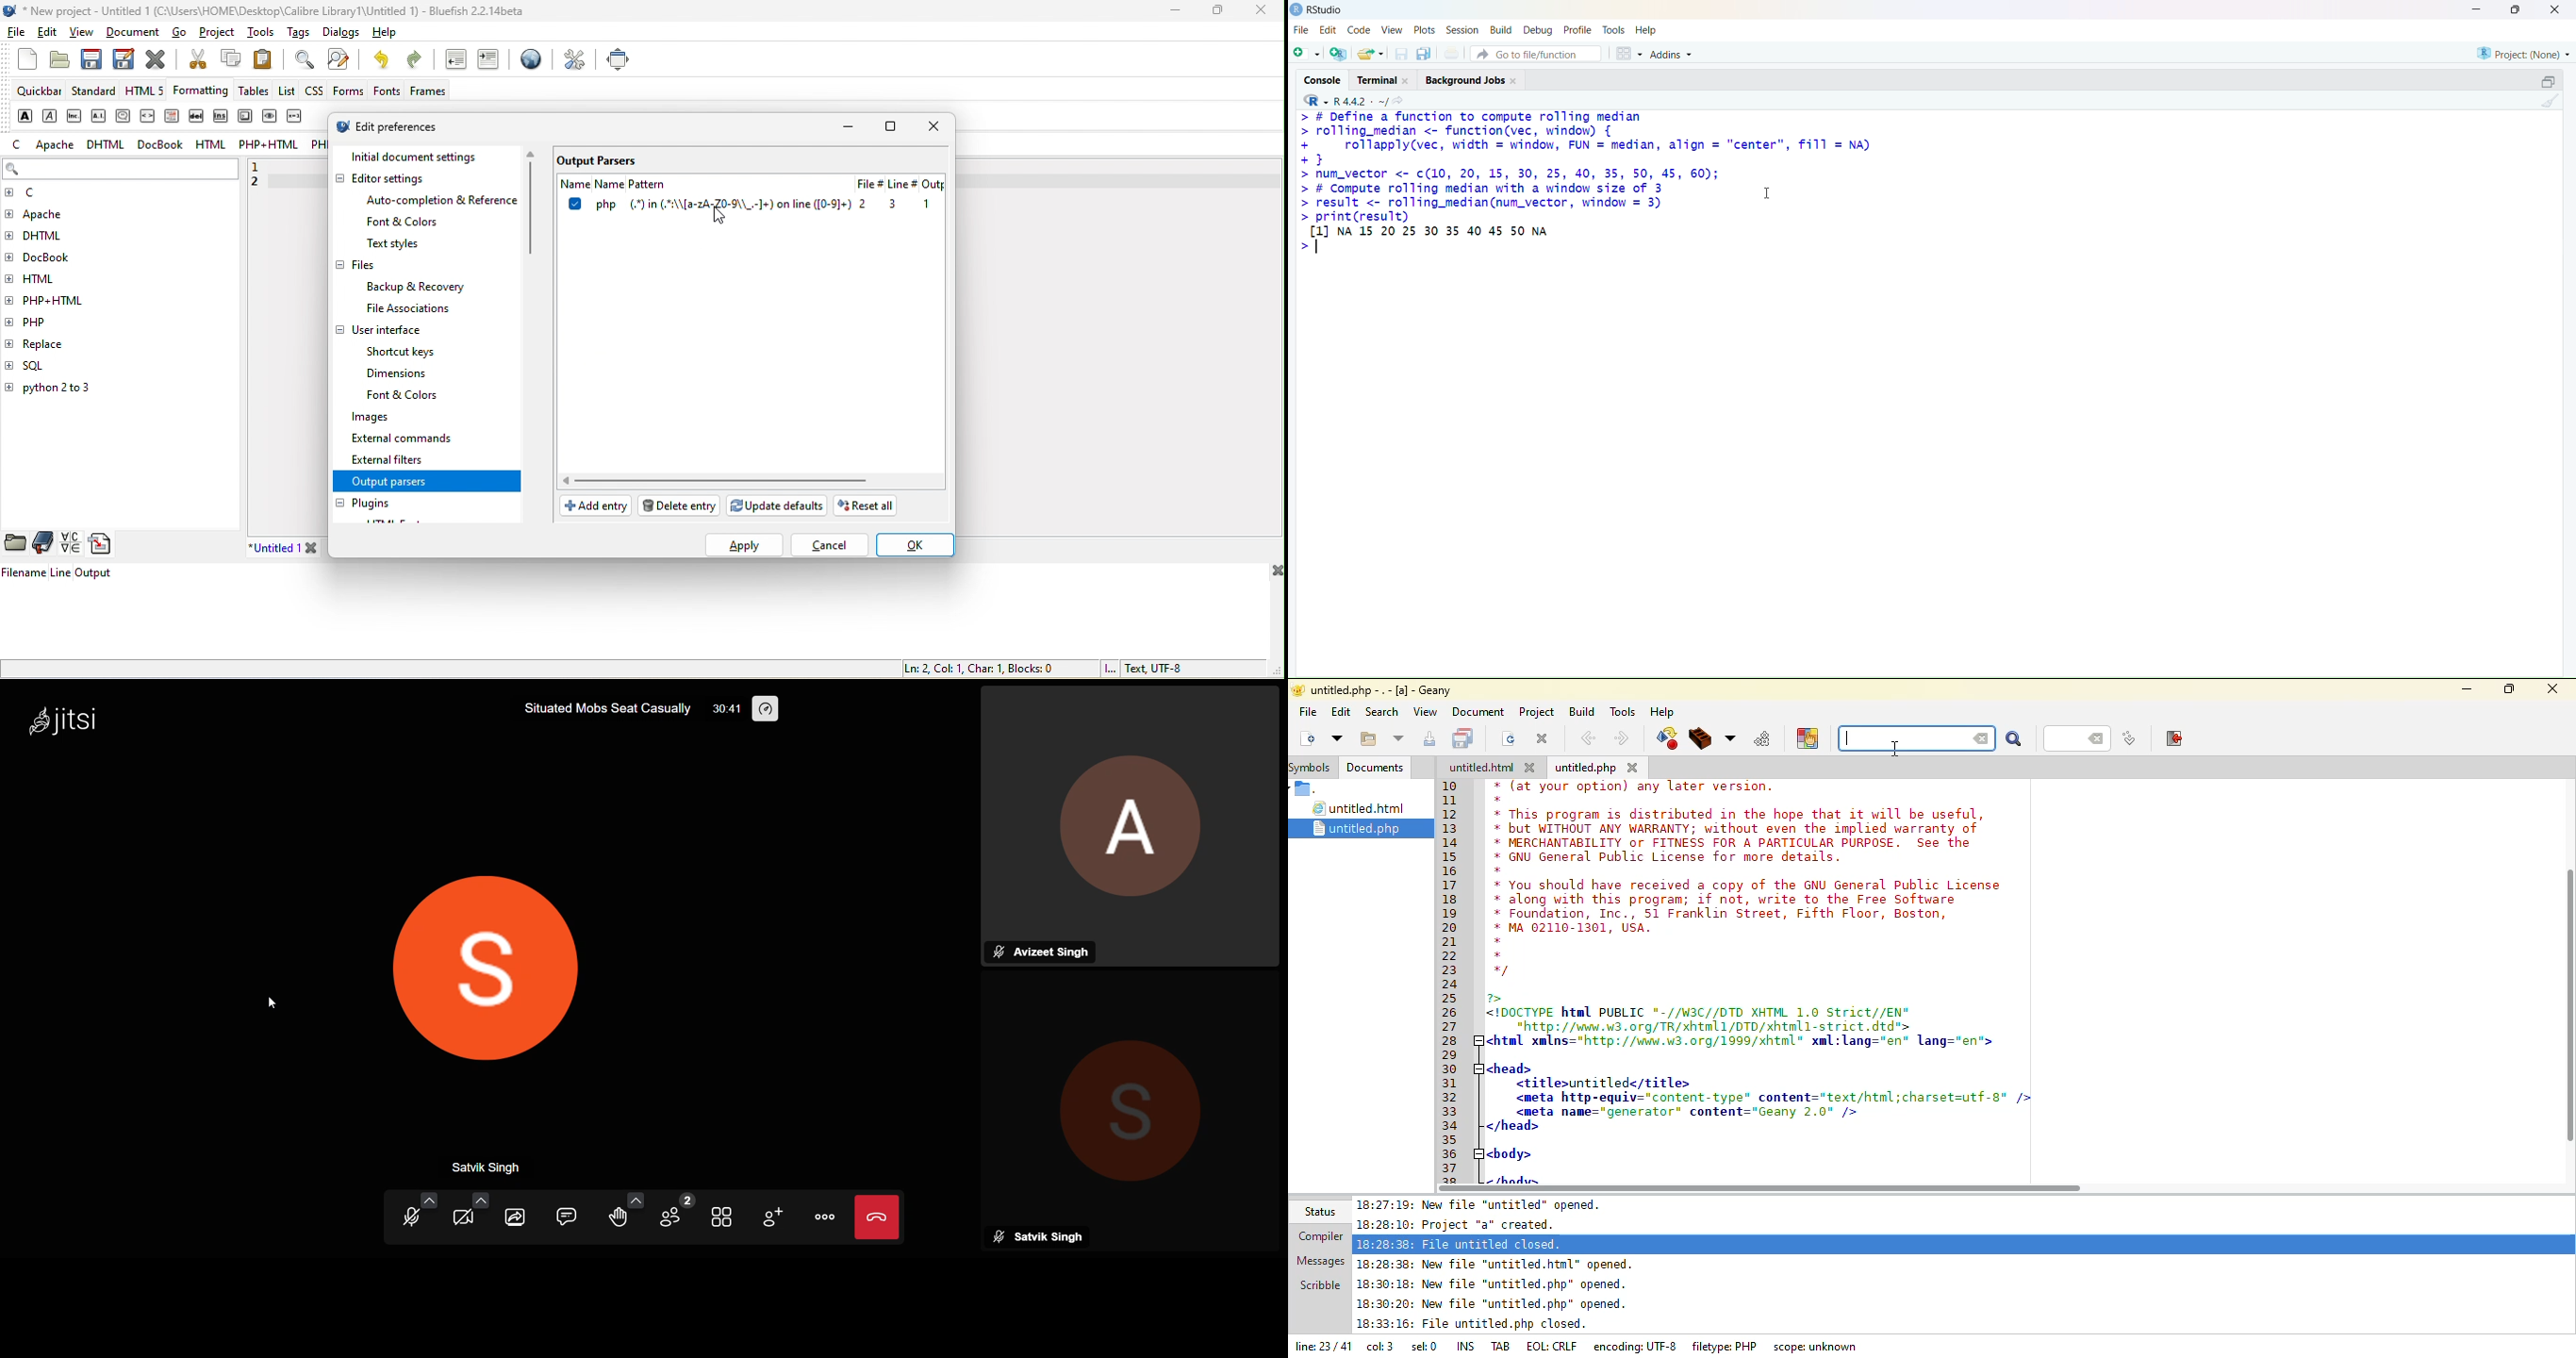 Image resolution: width=2576 pixels, height=1372 pixels. I want to click on reset all, so click(870, 508).